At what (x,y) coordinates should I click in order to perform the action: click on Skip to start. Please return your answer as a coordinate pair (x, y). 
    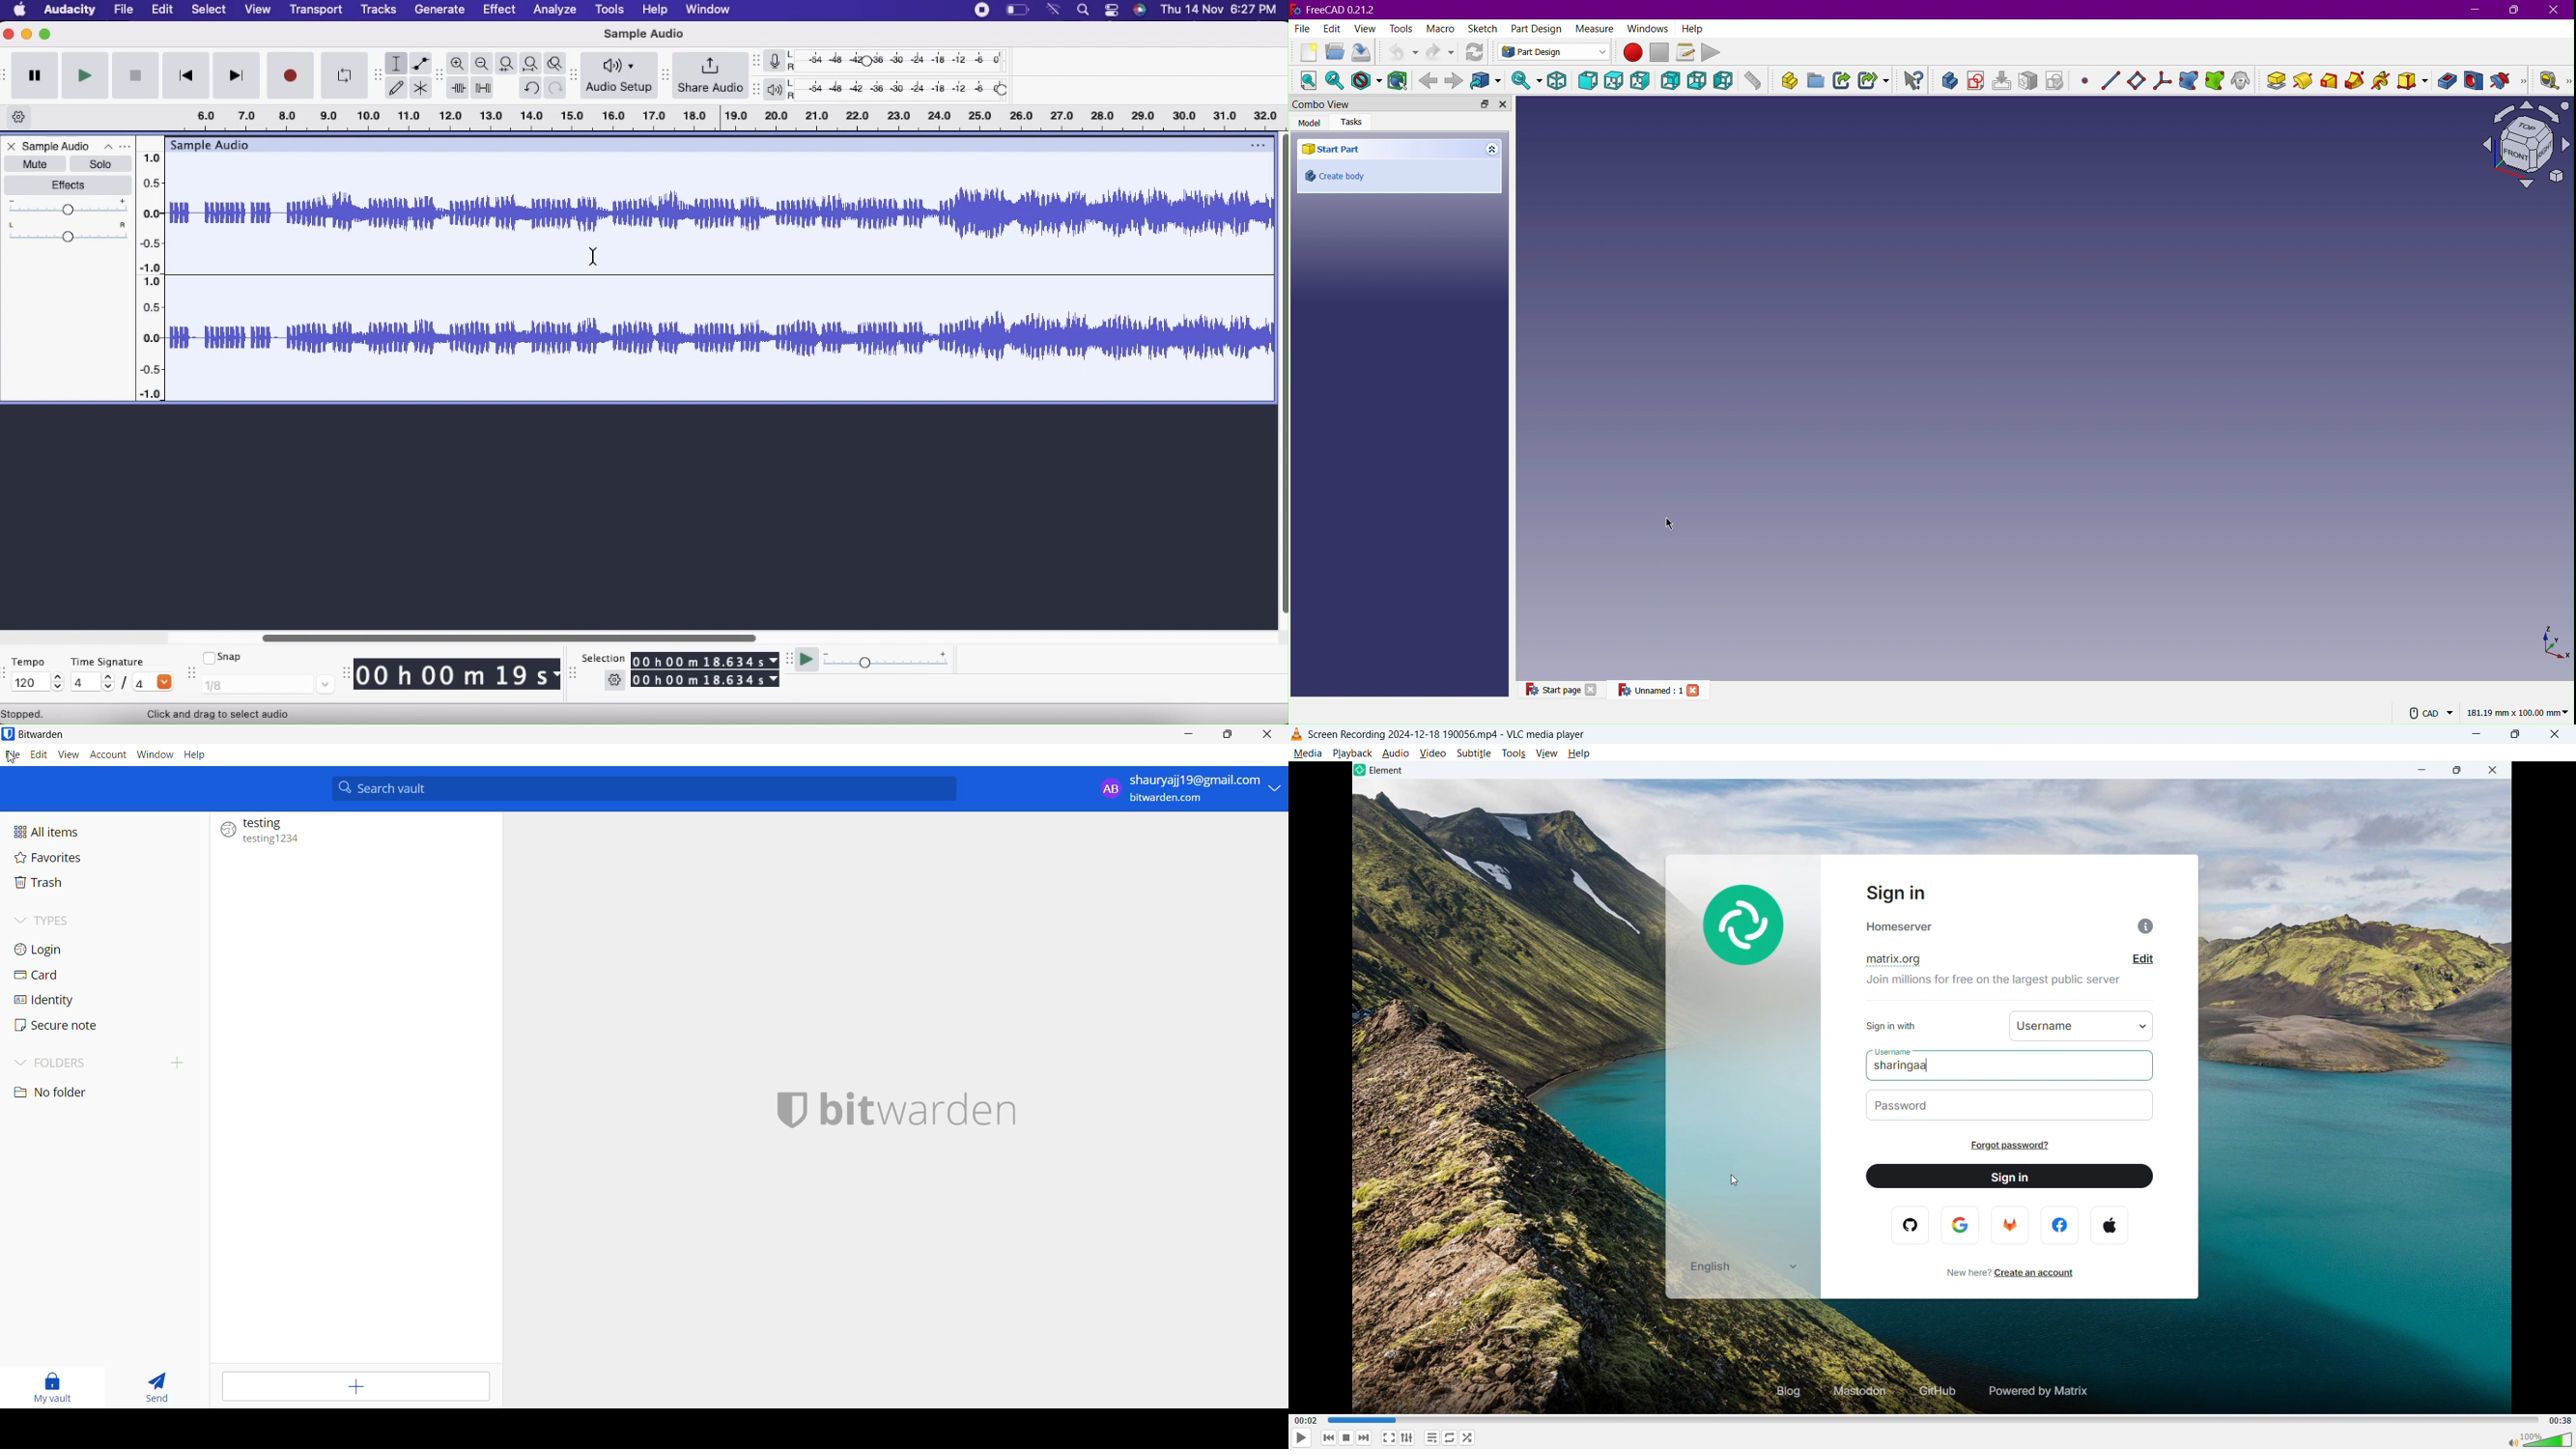
    Looking at the image, I should click on (186, 75).